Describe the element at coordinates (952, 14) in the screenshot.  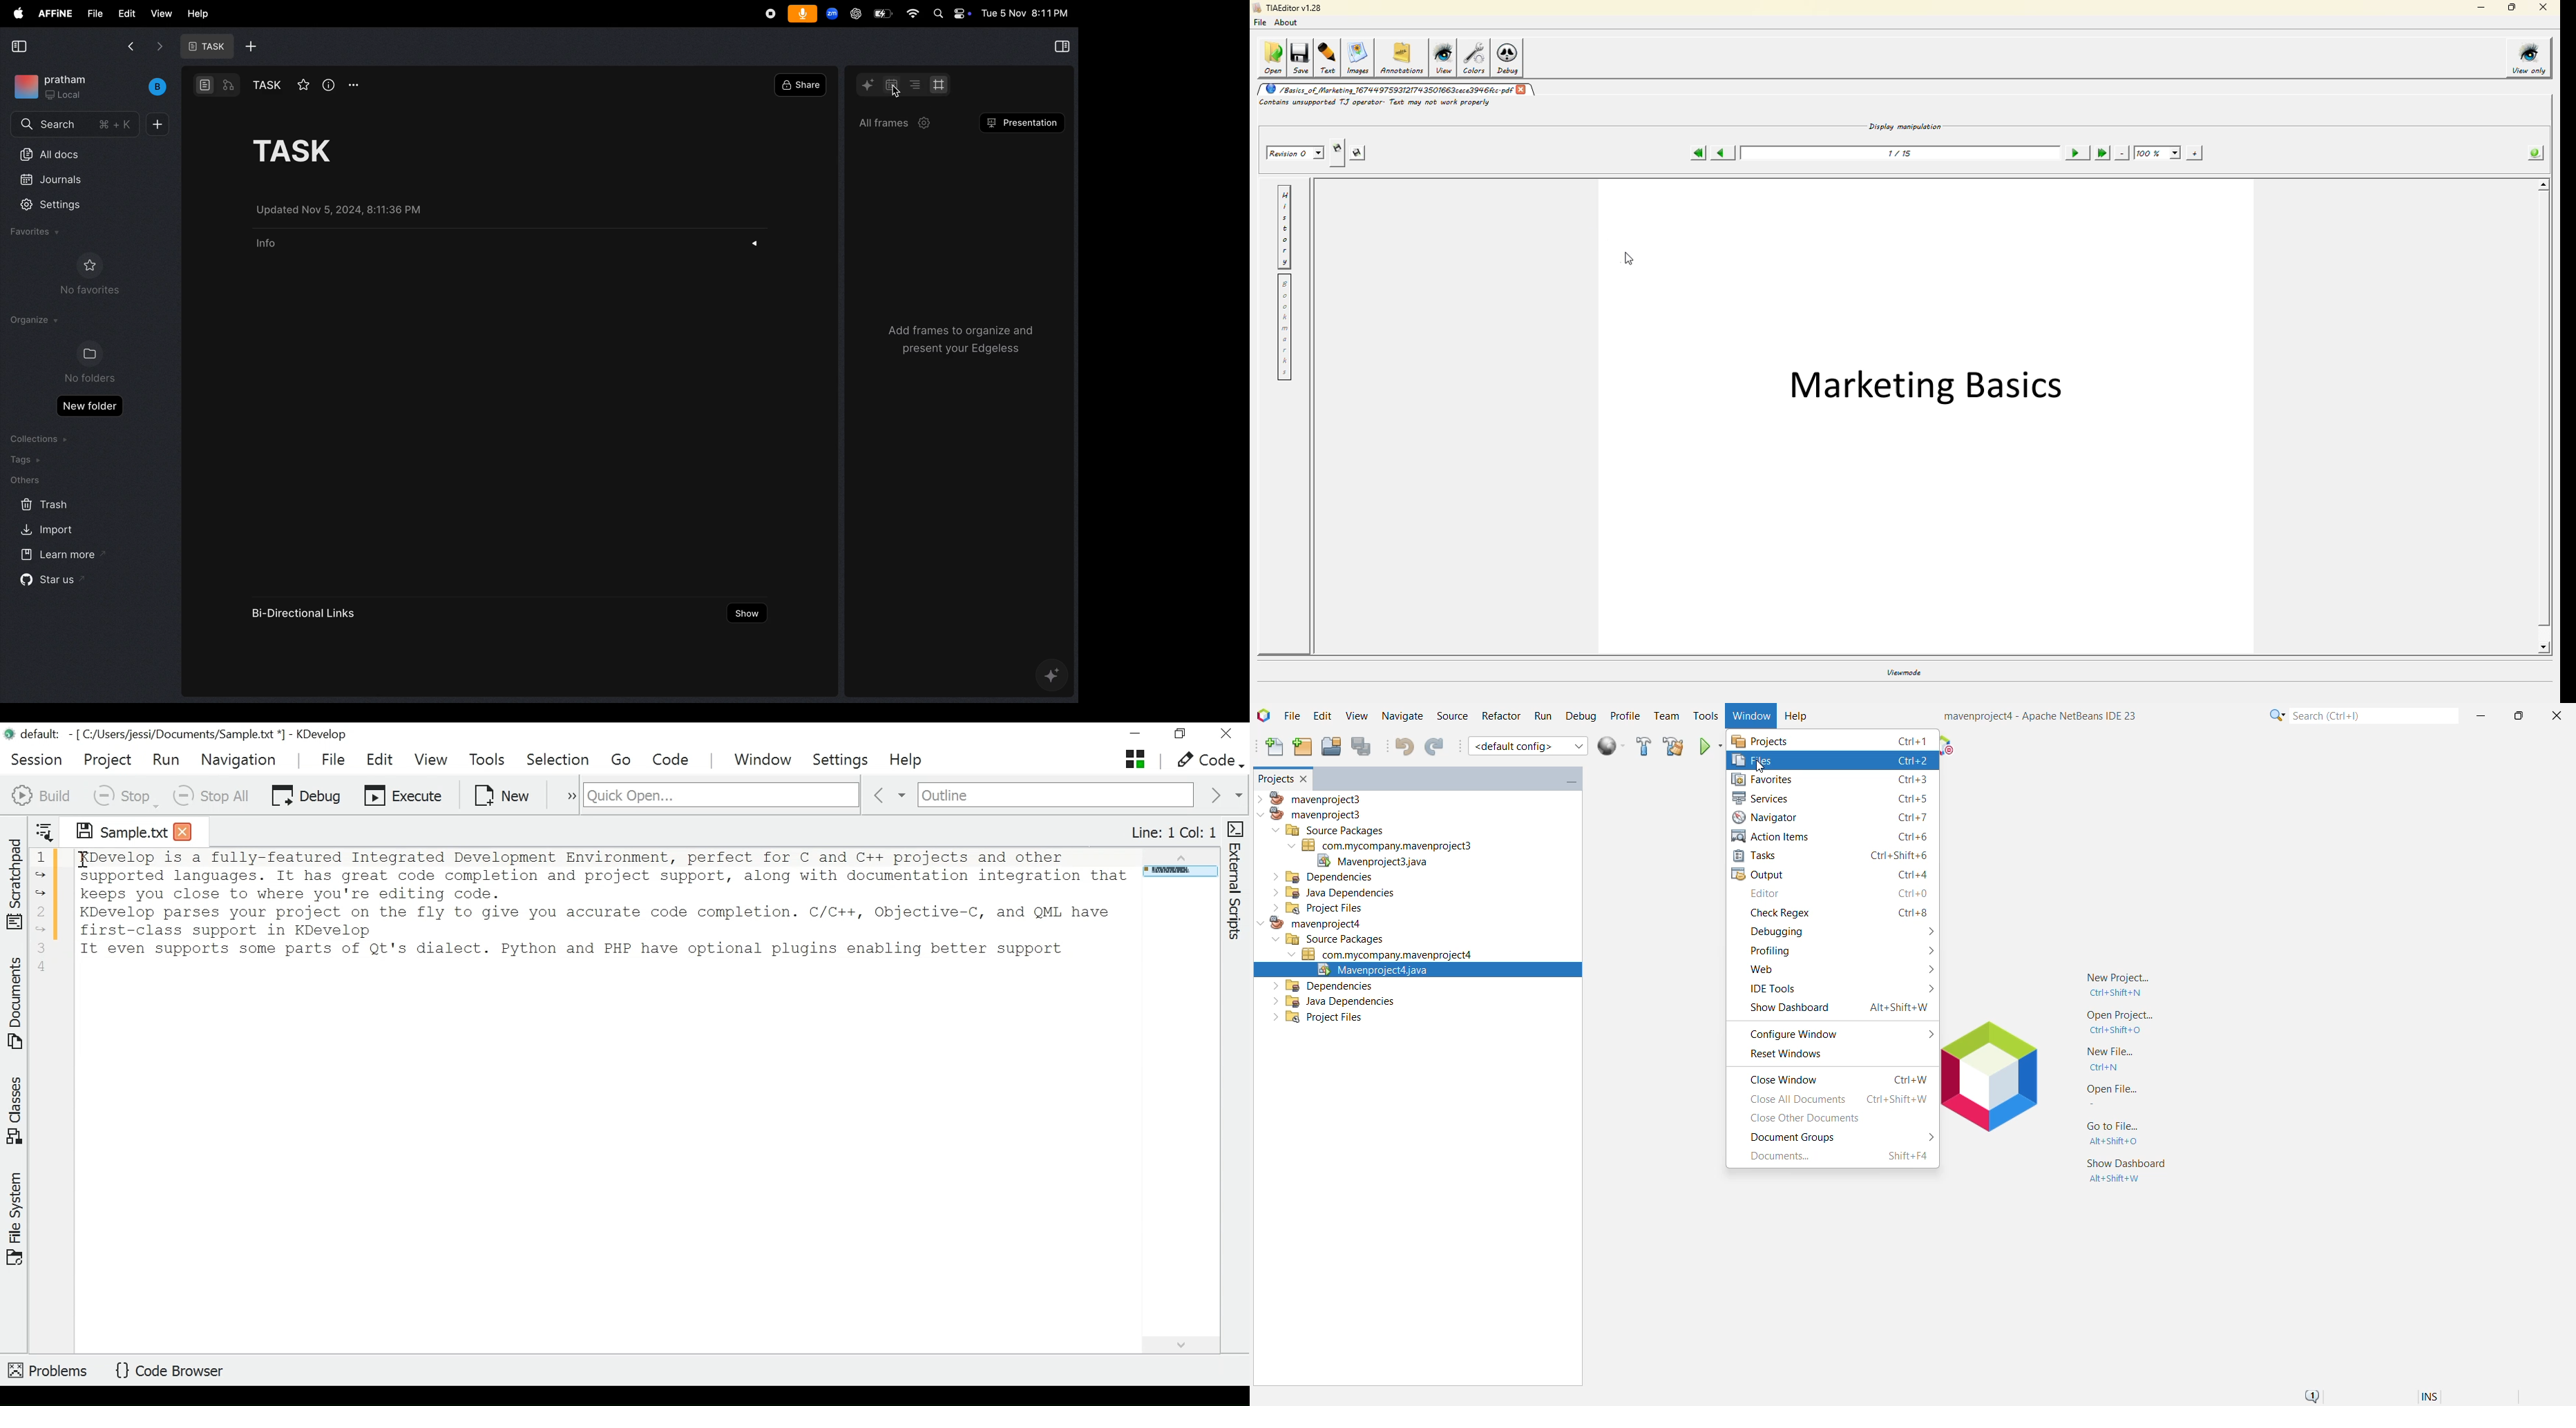
I see `apple widgets` at that location.